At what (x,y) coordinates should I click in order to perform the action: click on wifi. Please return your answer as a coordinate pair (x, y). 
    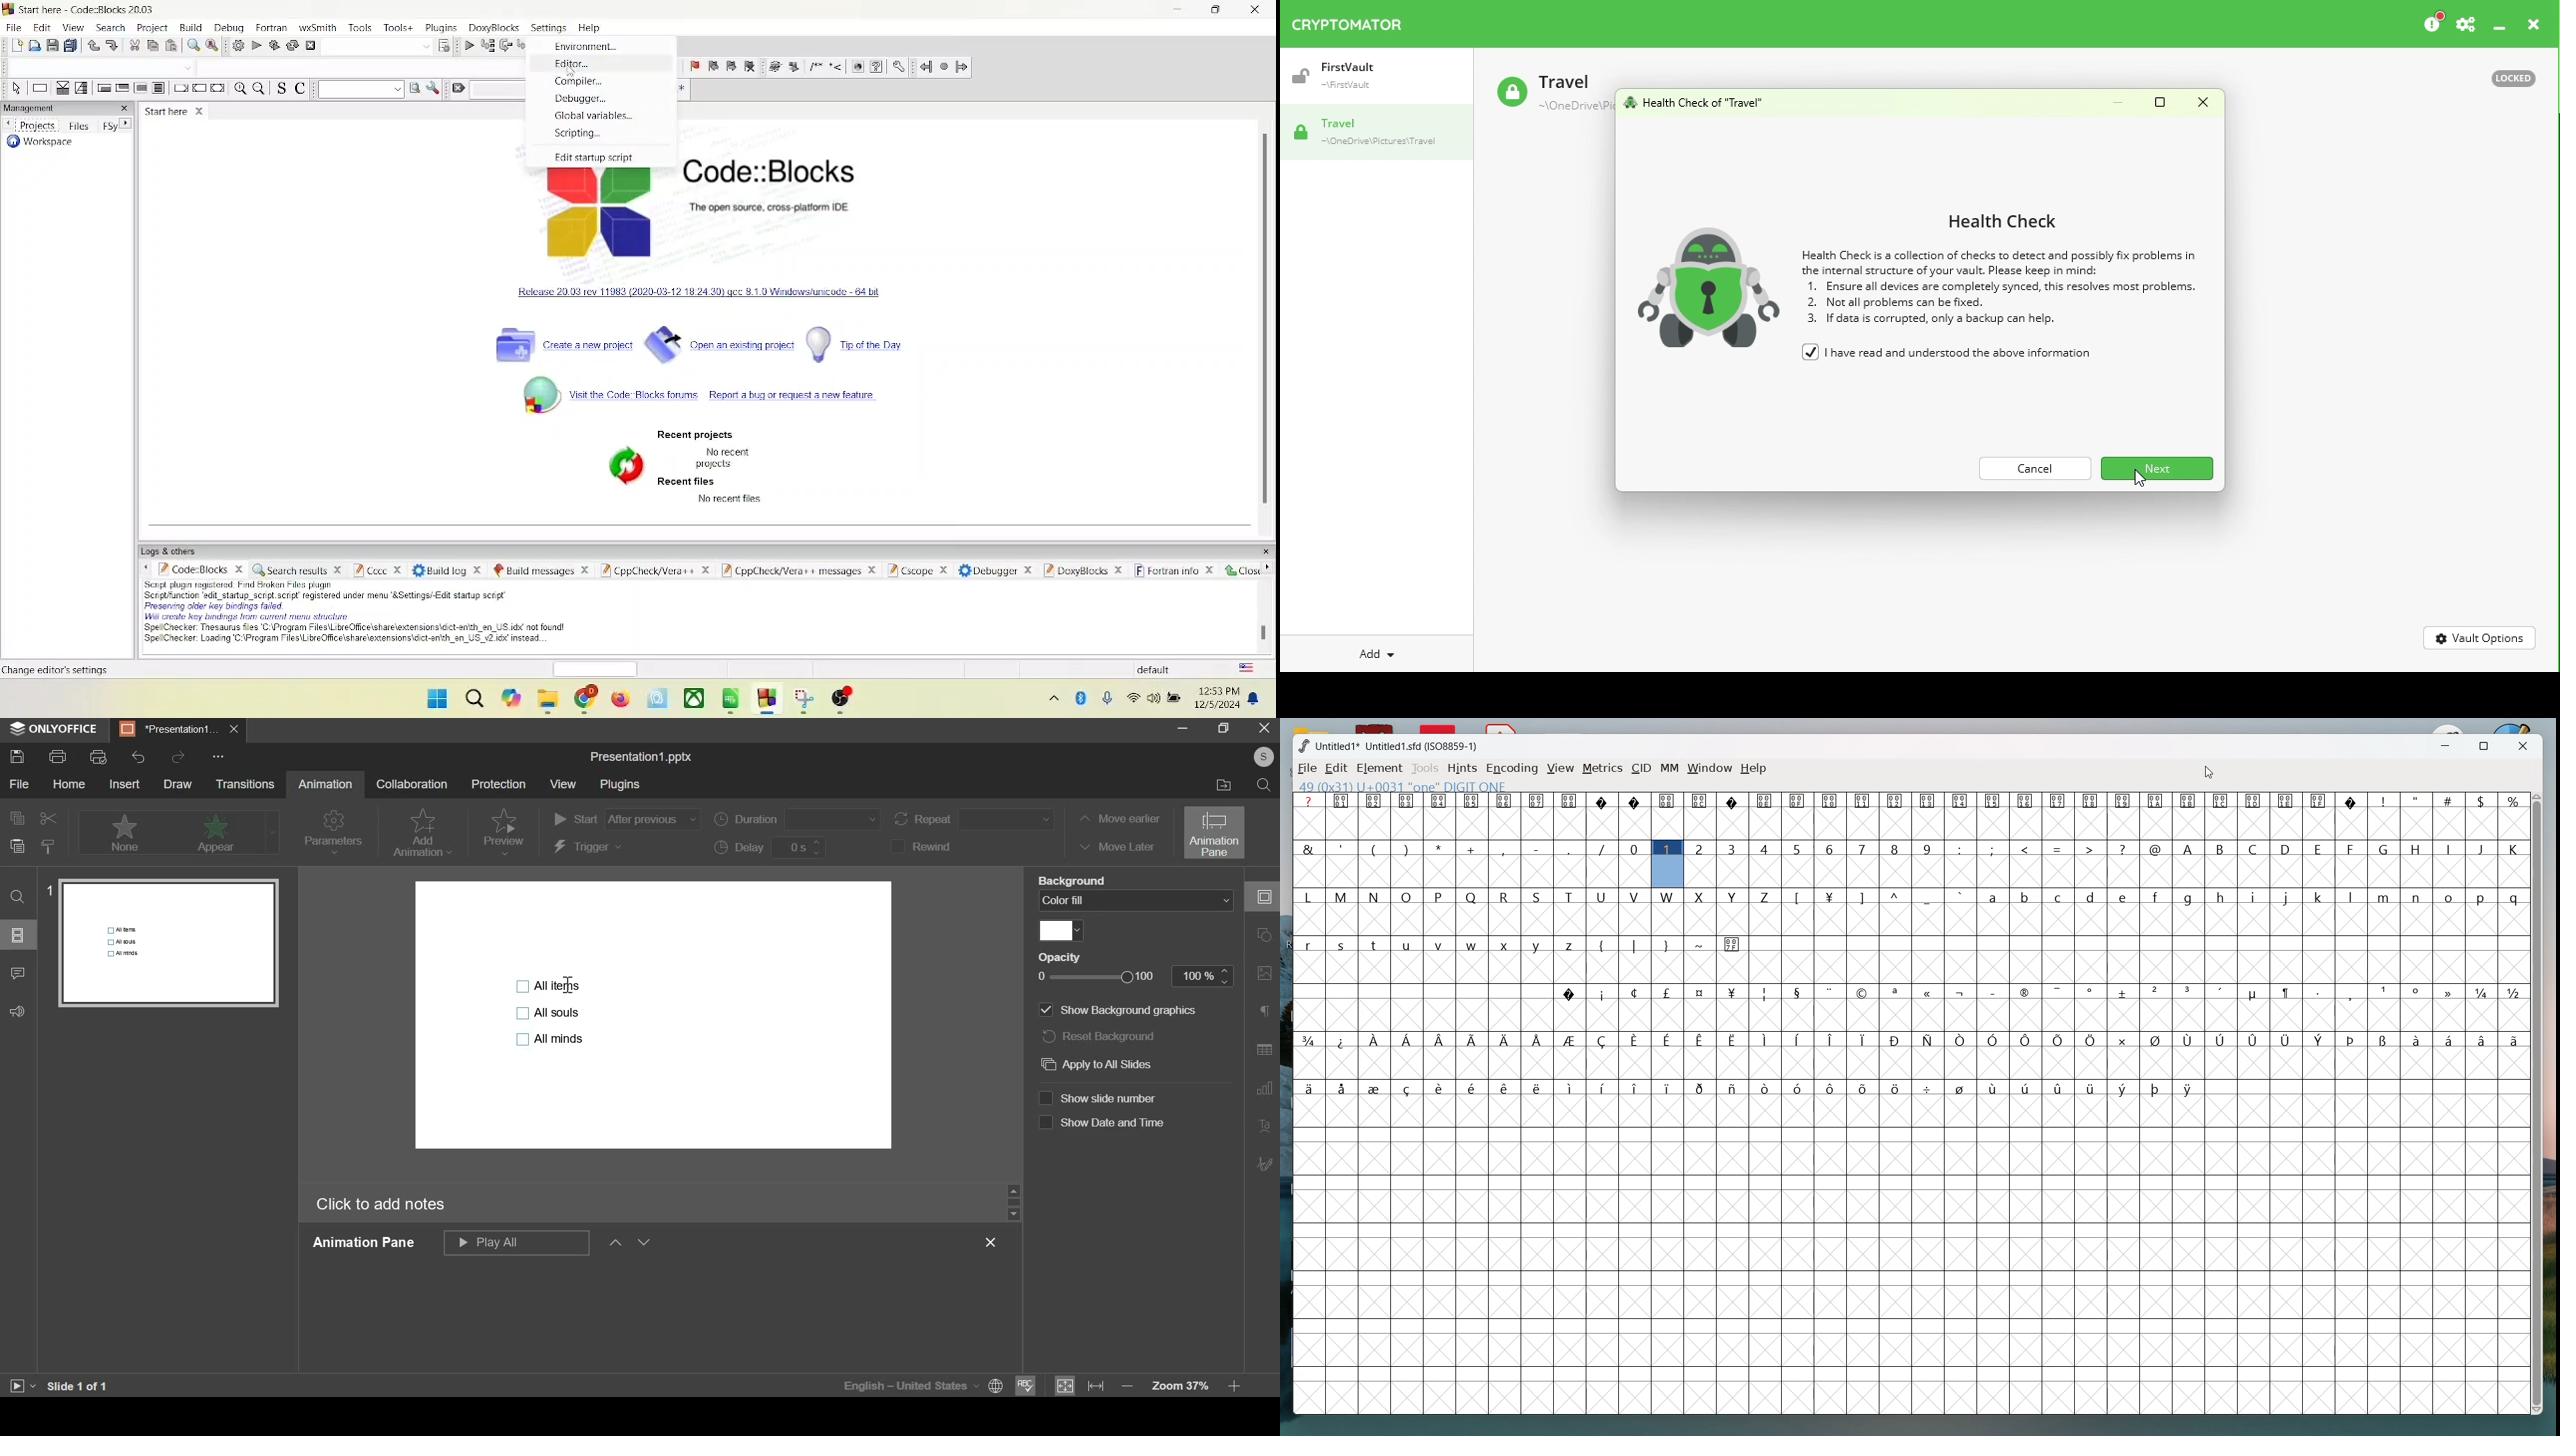
    Looking at the image, I should click on (1133, 699).